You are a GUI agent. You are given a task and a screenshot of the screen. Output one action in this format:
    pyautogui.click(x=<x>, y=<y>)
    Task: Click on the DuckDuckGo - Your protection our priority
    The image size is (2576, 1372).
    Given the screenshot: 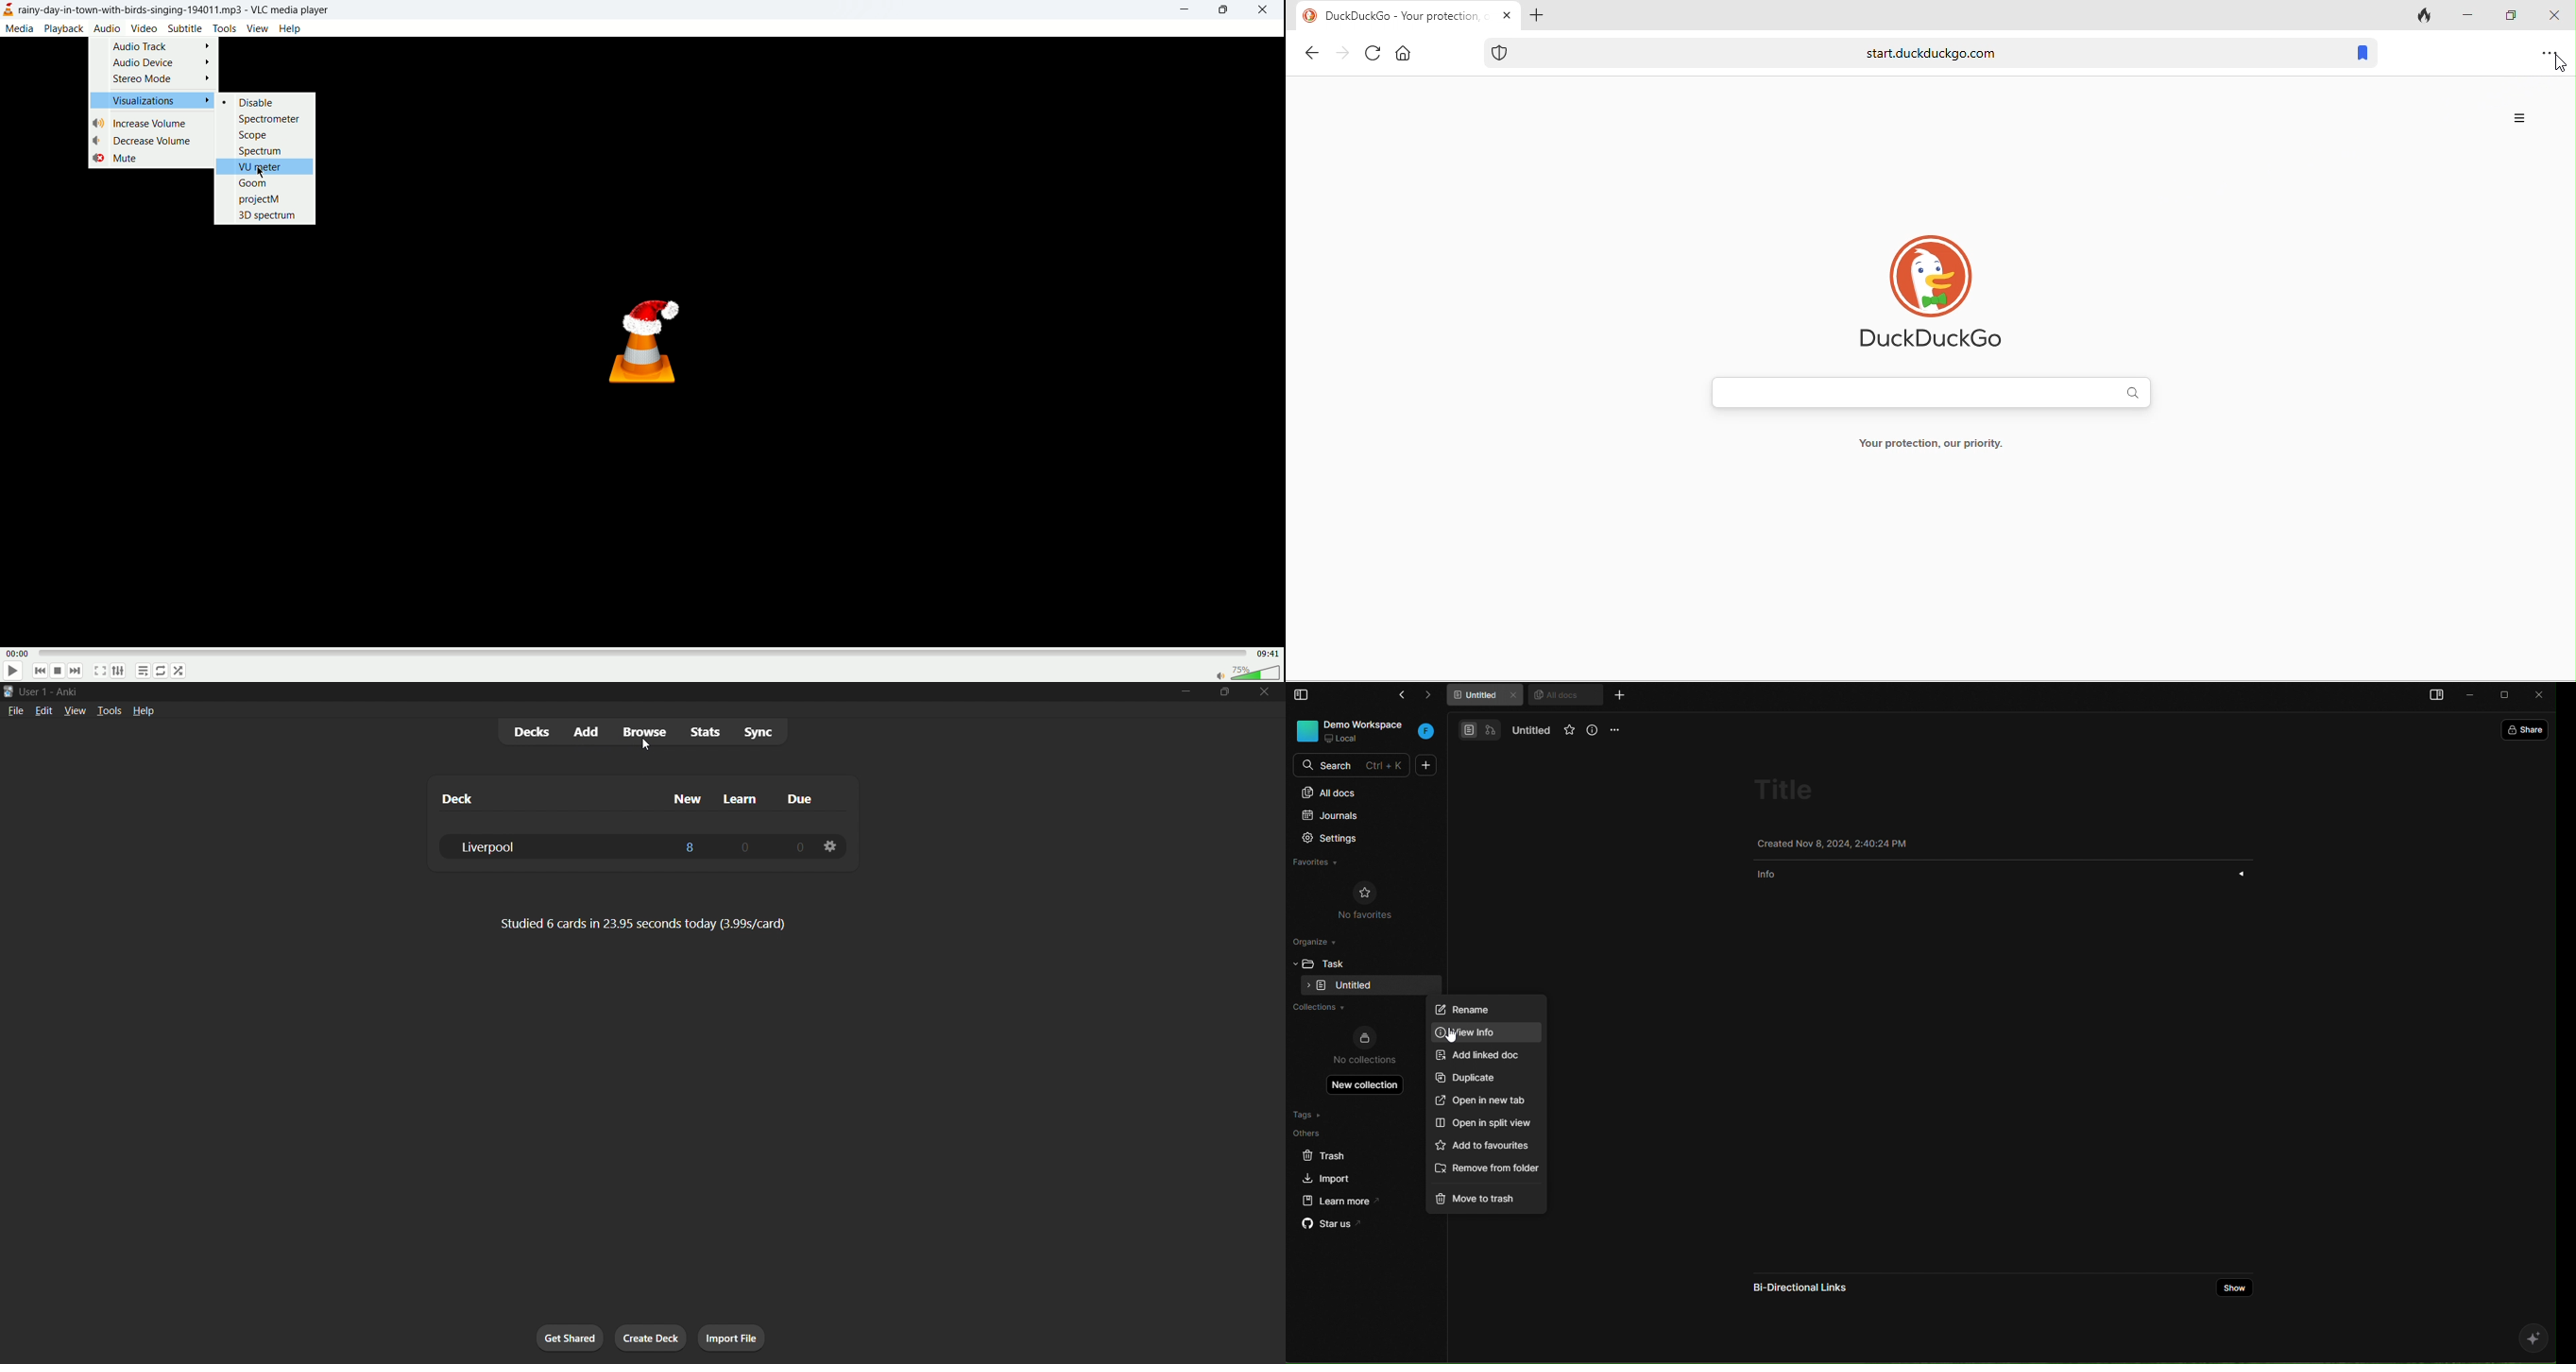 What is the action you would take?
    pyautogui.click(x=1402, y=16)
    